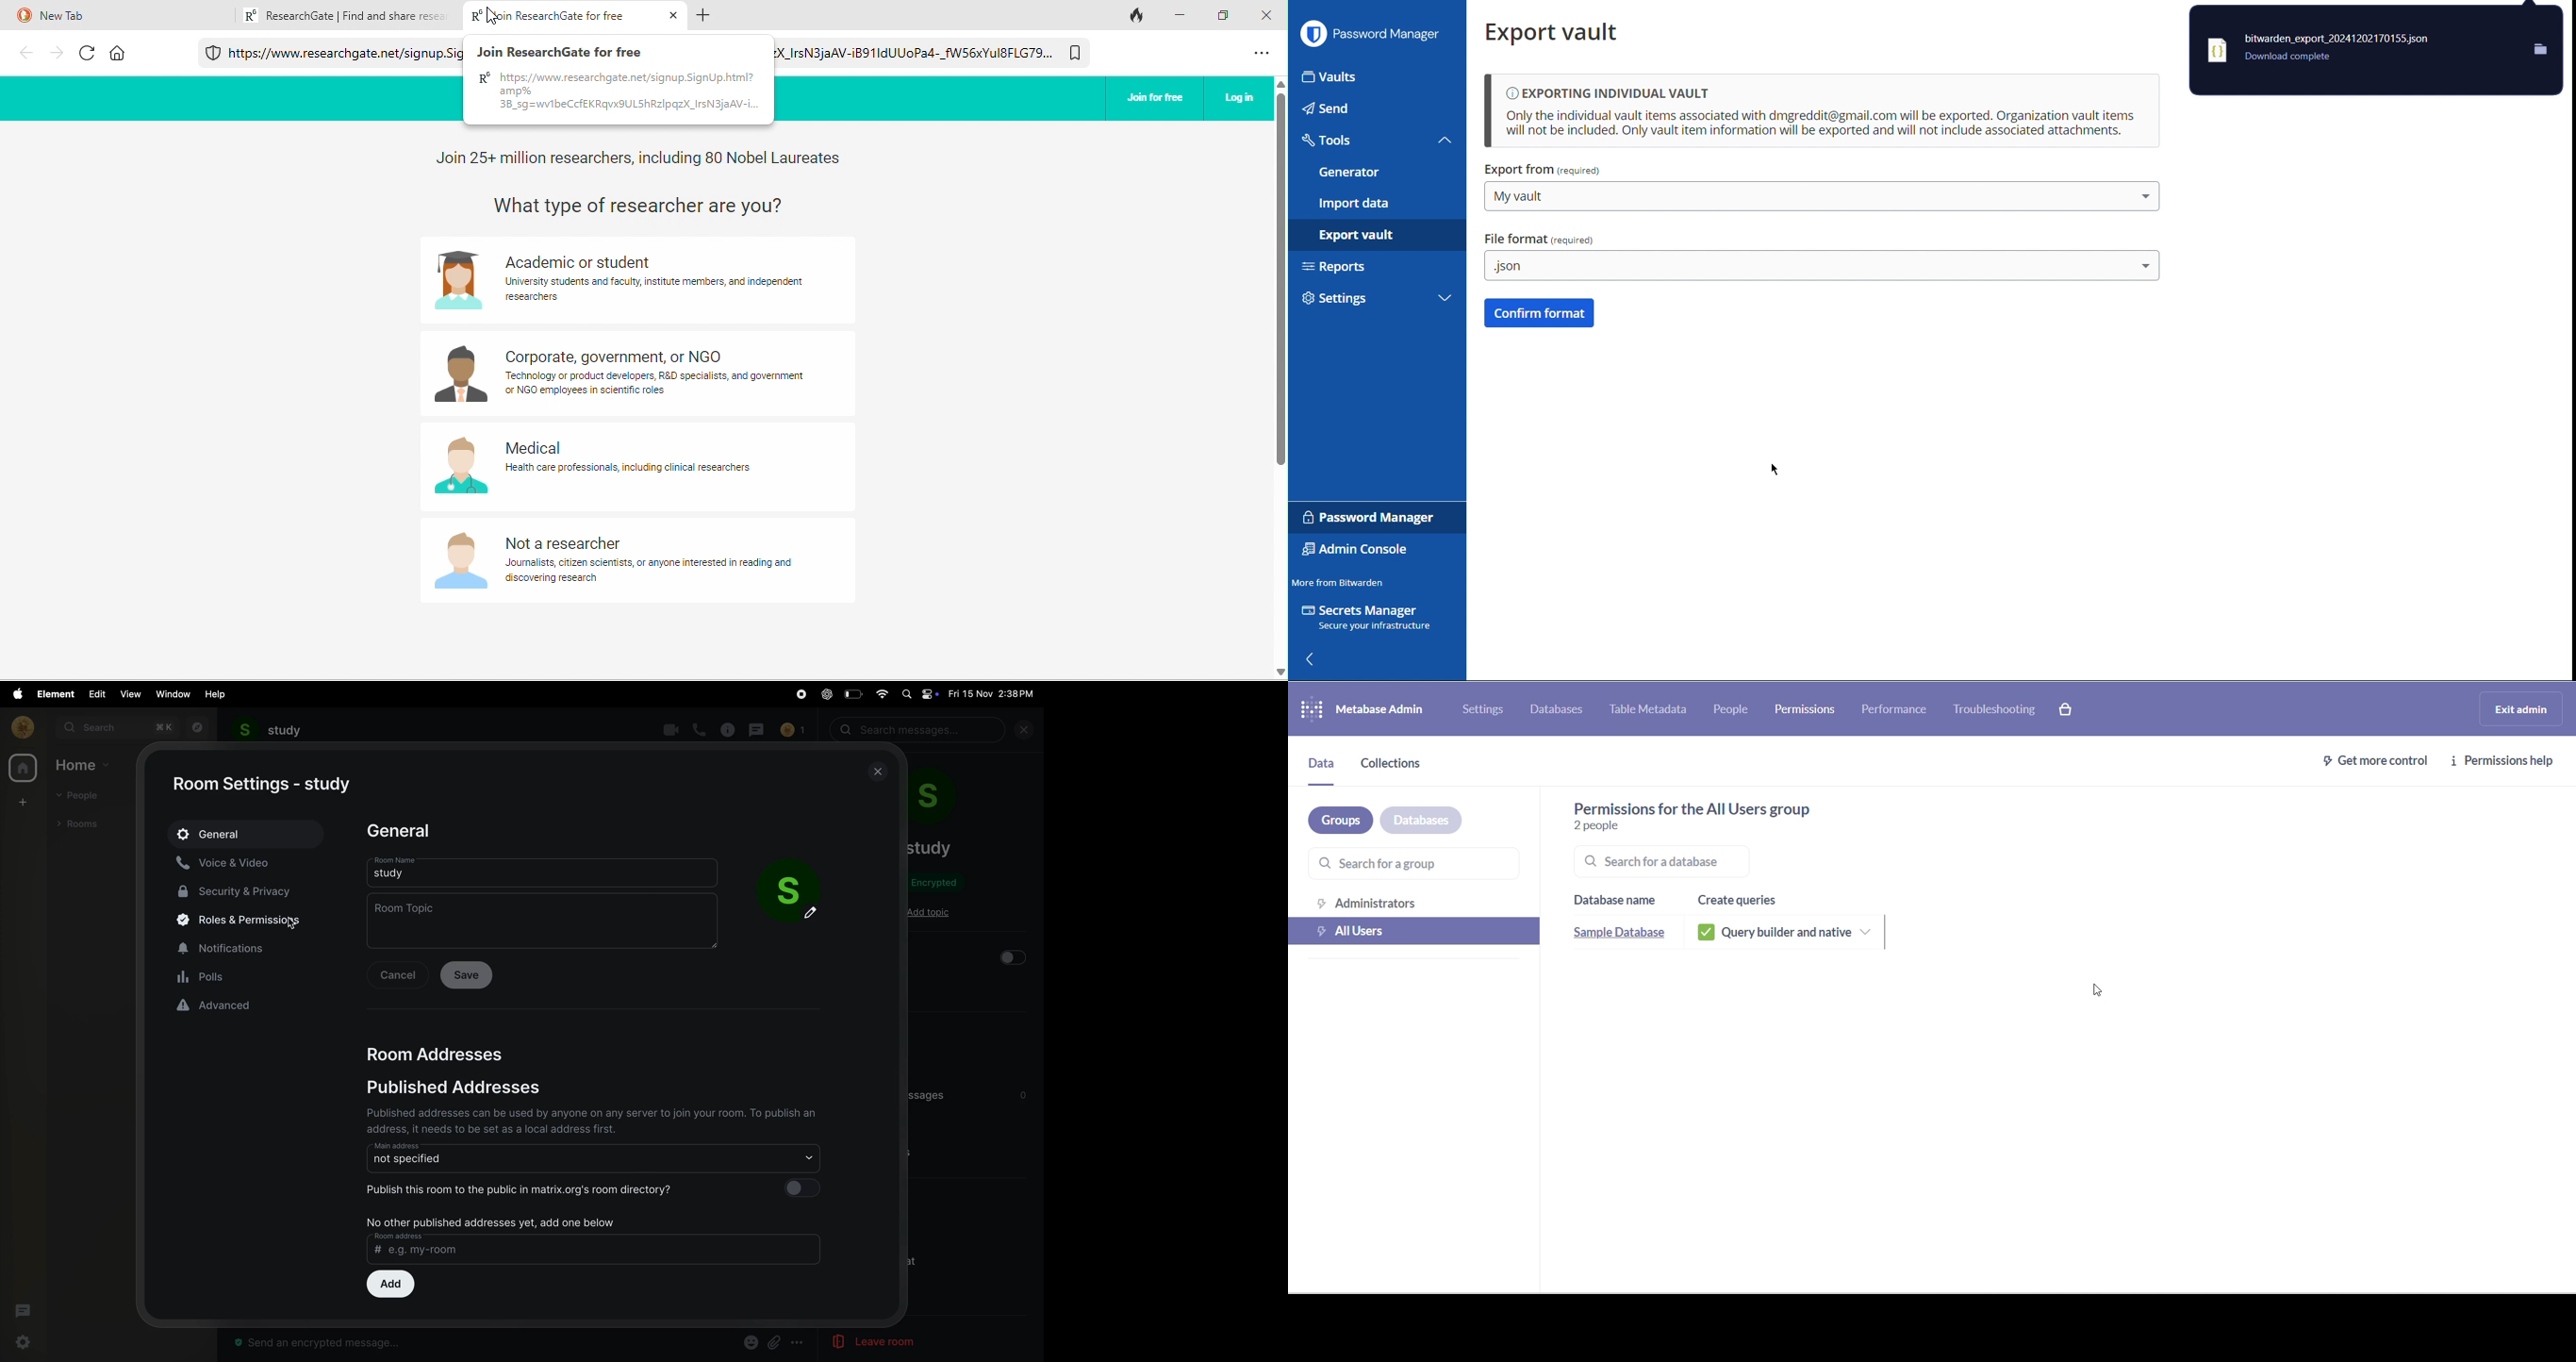 The height and width of the screenshot is (1372, 2576). I want to click on close, so click(1028, 732).